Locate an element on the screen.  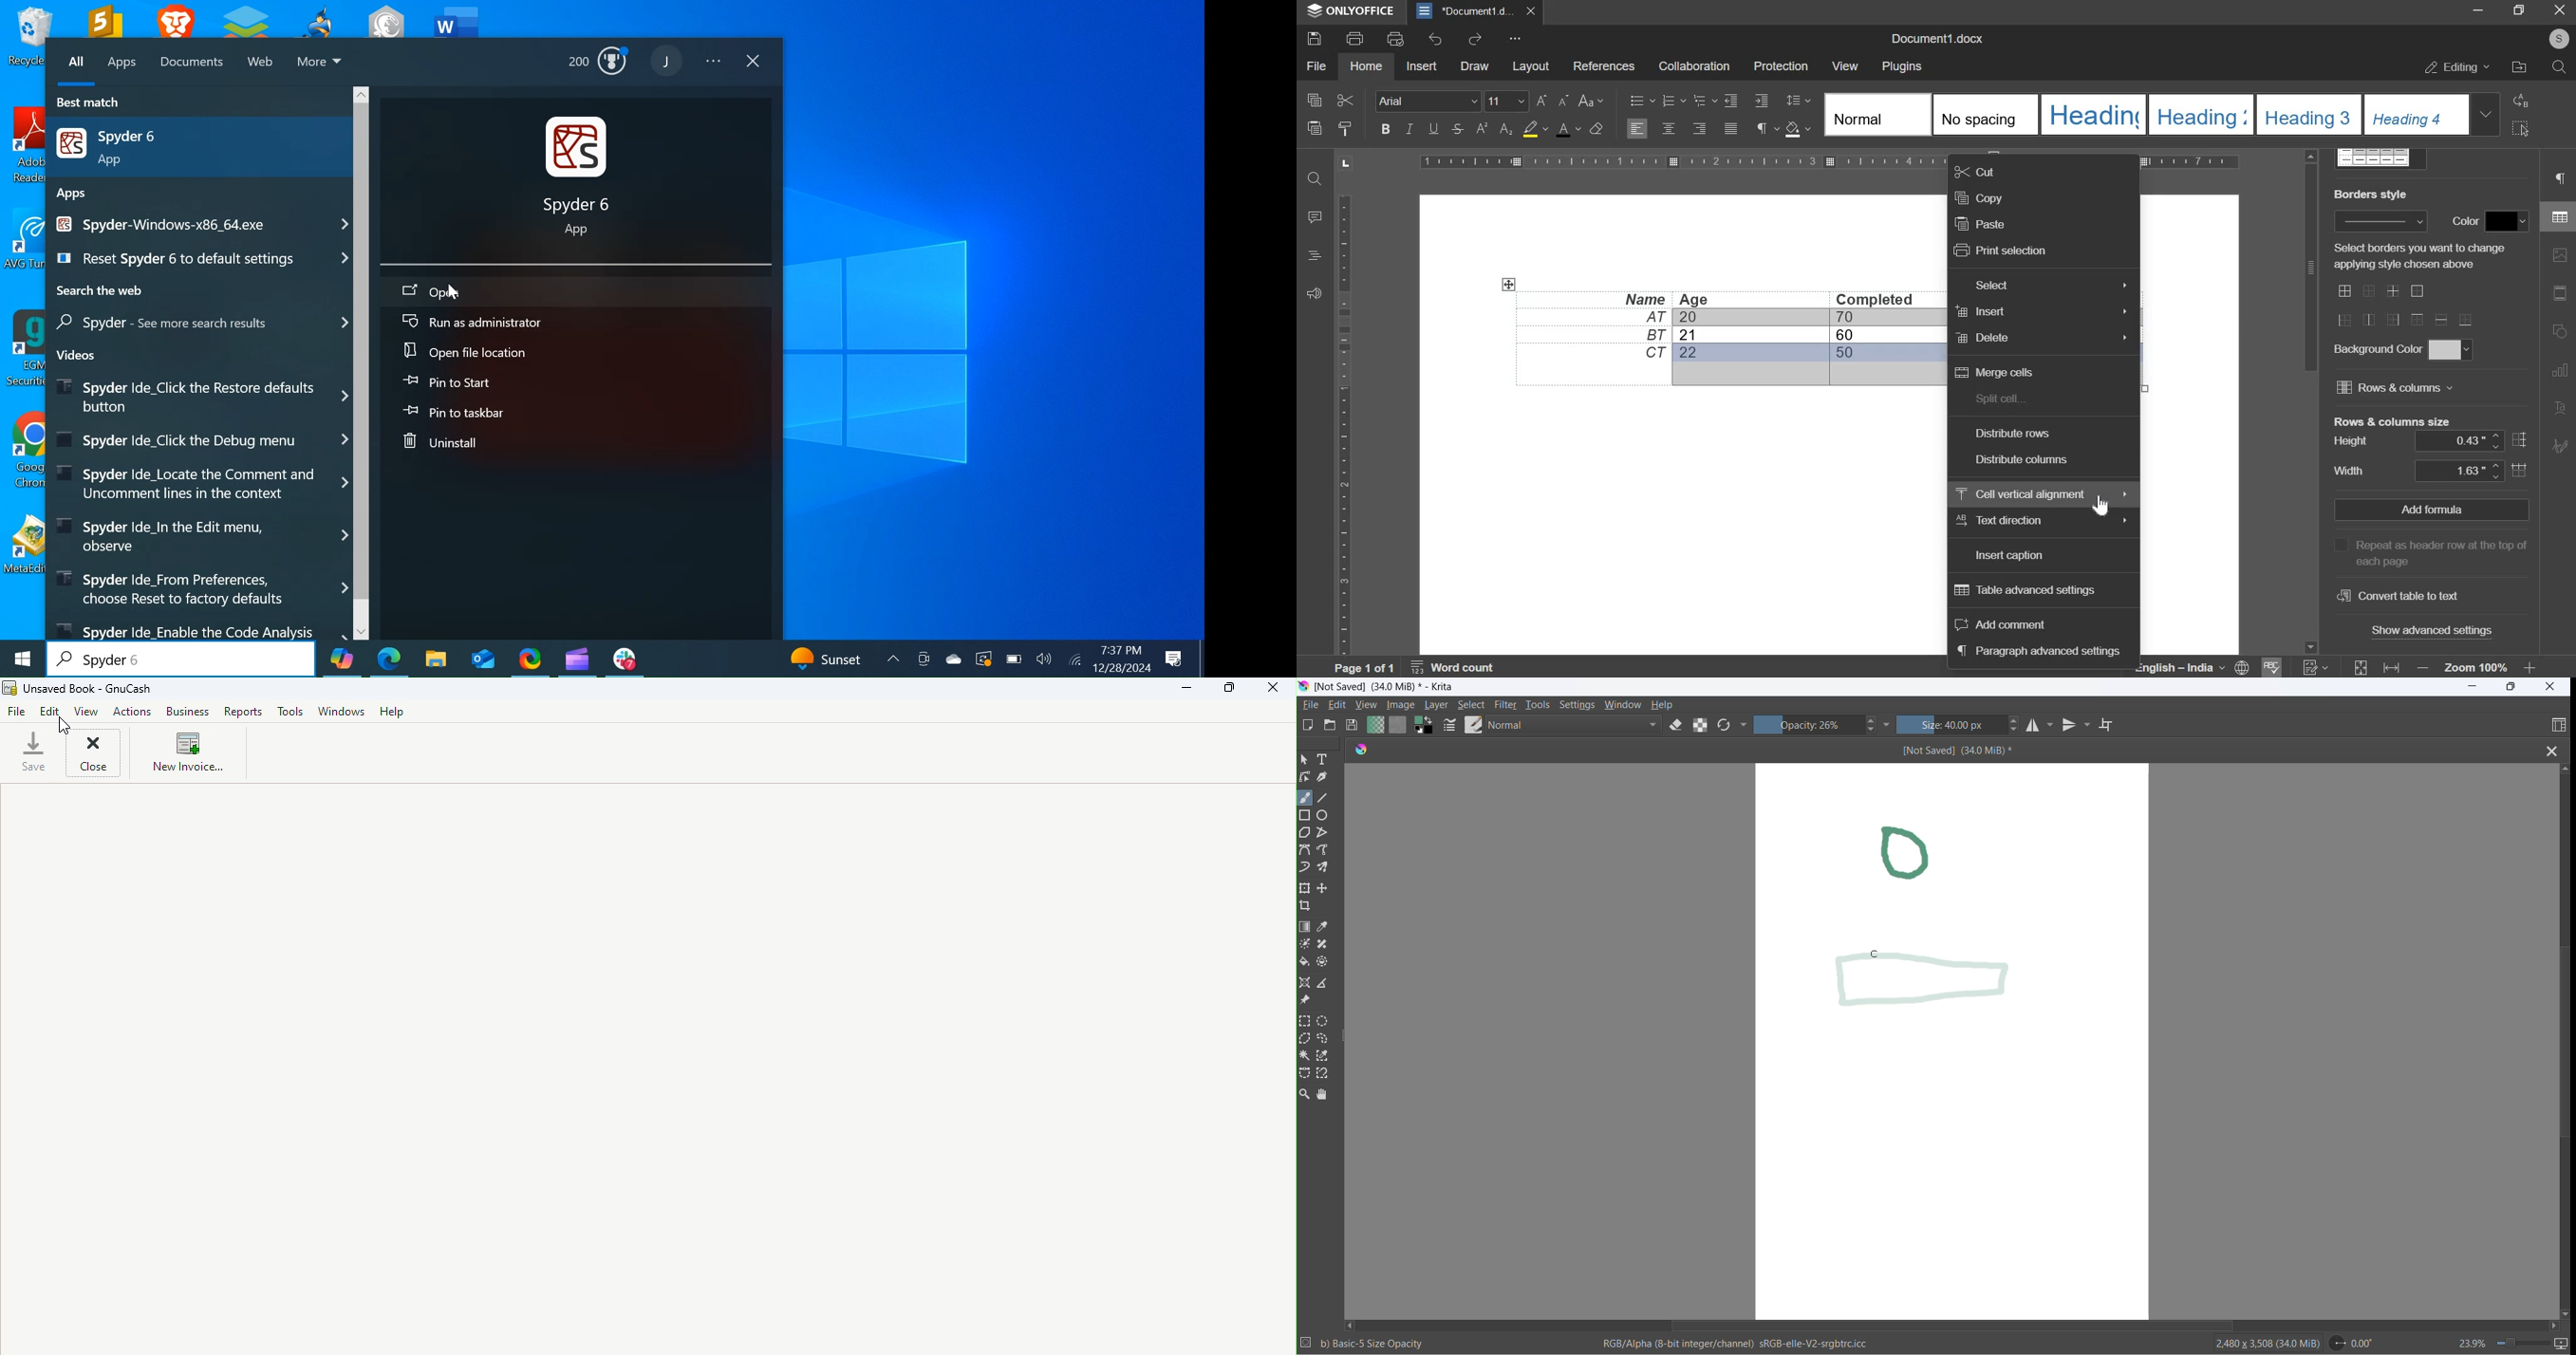
file is located at coordinates (1315, 706).